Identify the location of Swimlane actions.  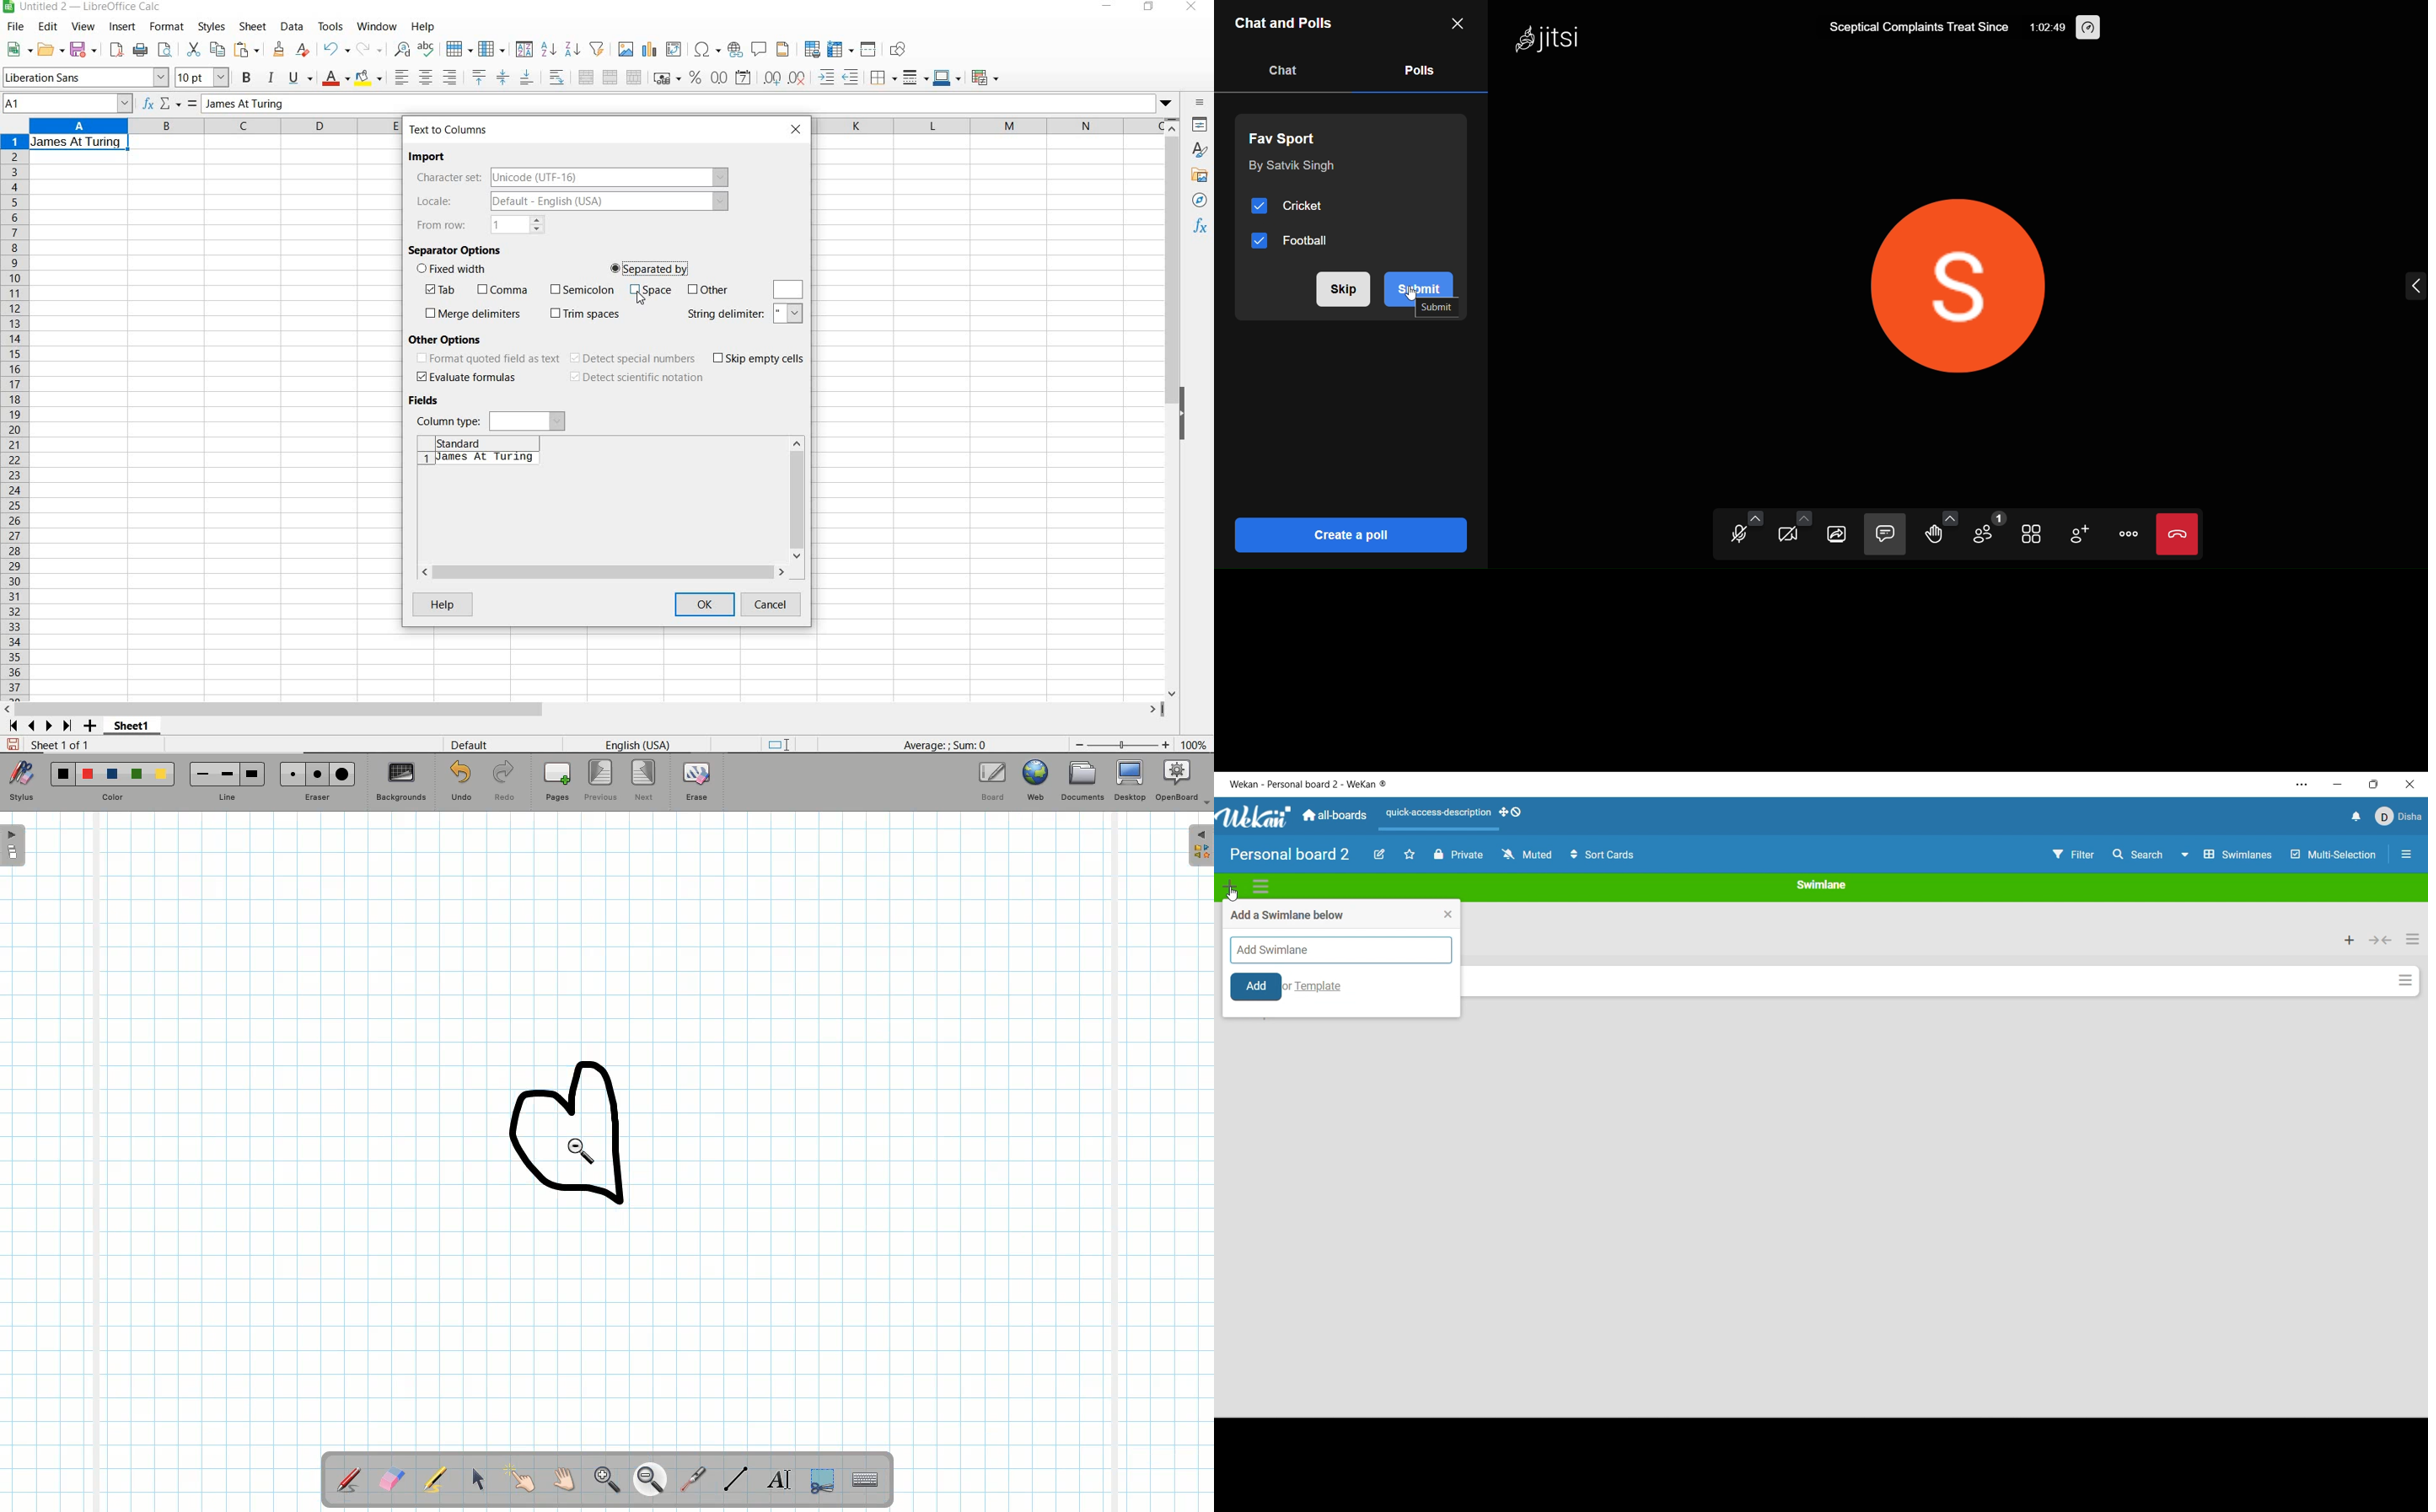
(1261, 887).